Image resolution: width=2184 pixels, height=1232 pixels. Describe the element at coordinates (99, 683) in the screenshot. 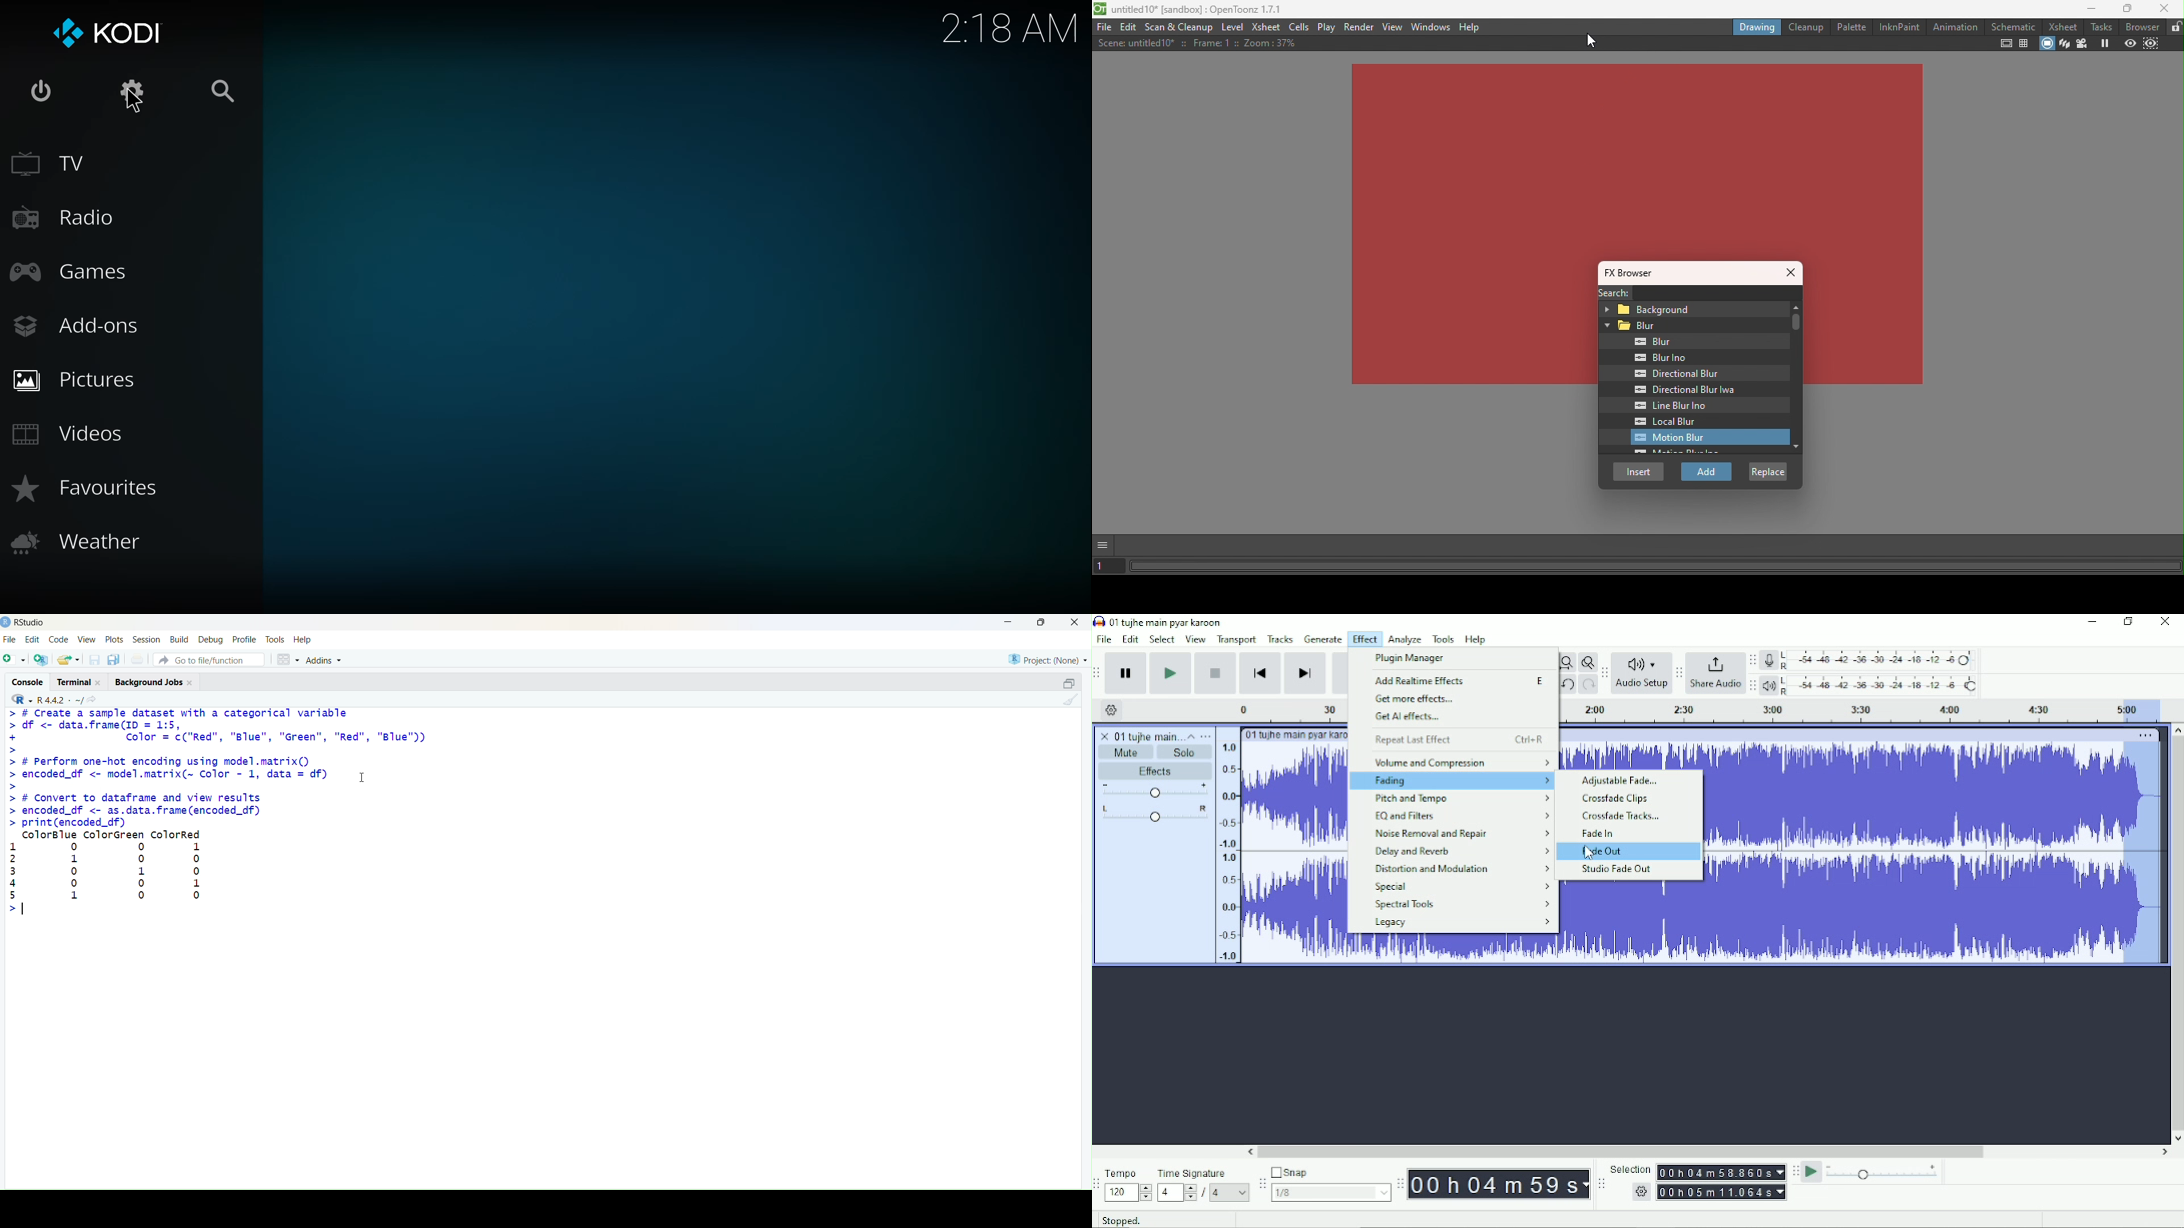

I see `close` at that location.